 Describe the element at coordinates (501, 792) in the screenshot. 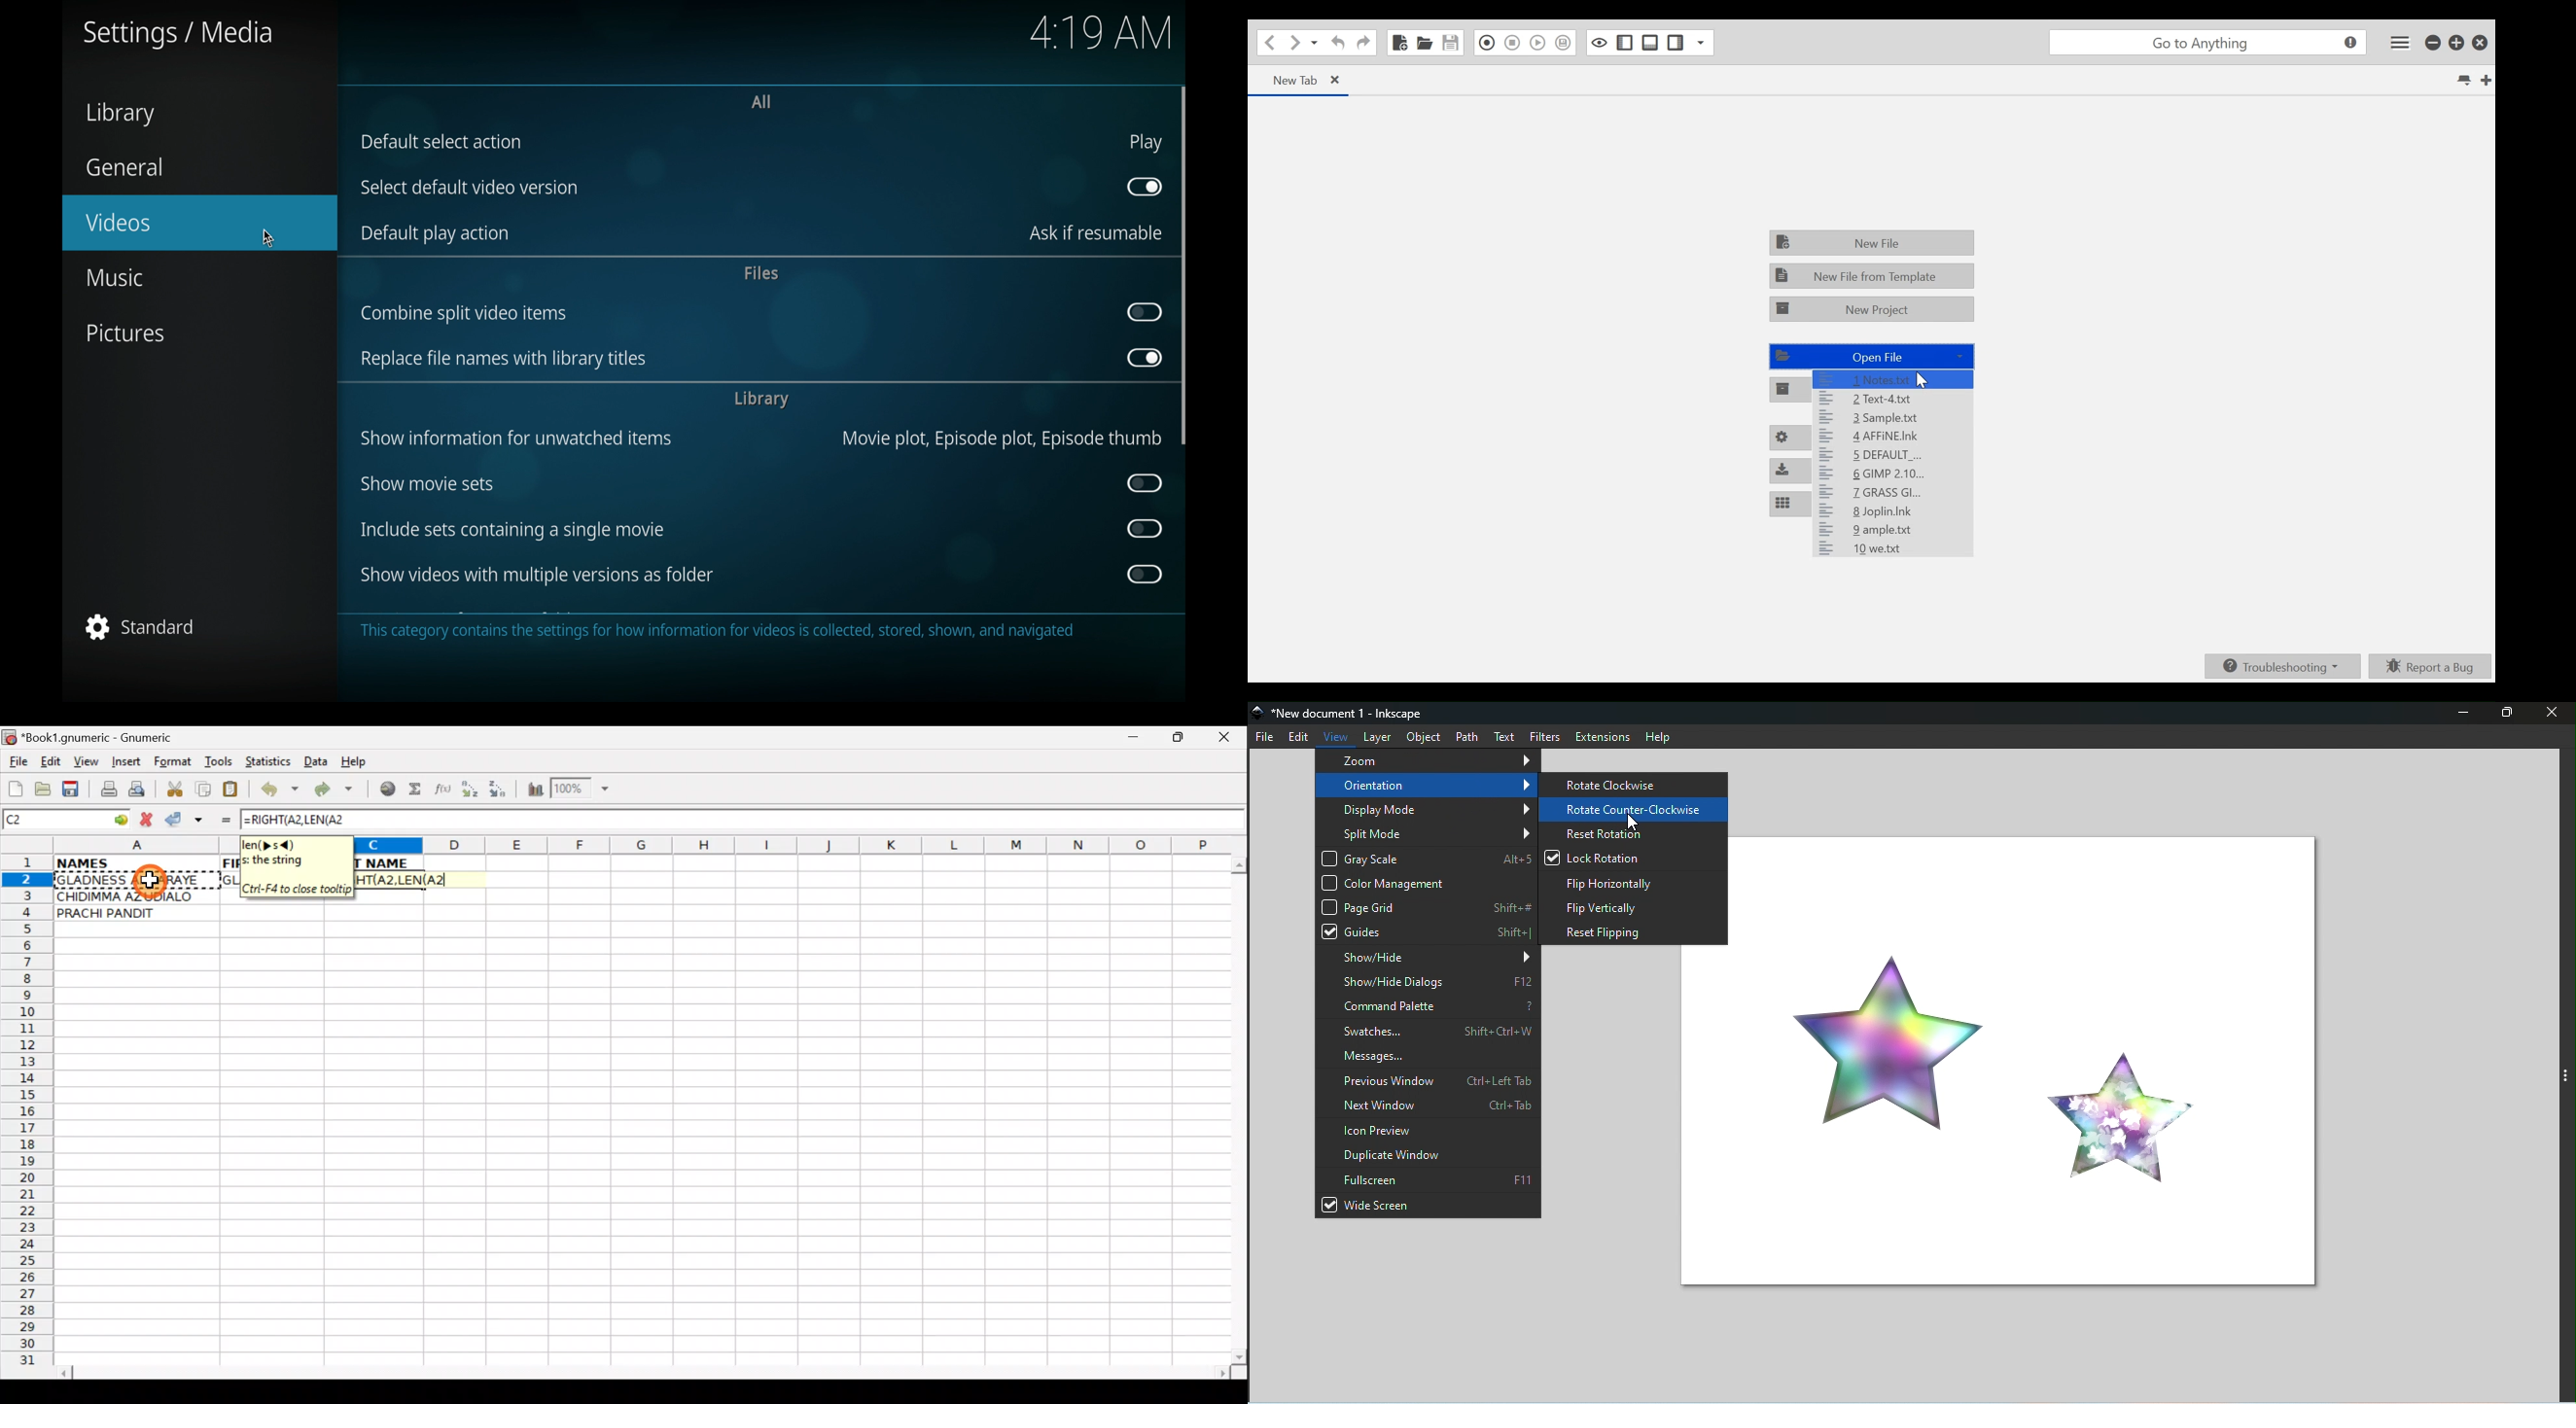

I see `Sort Descending order` at that location.